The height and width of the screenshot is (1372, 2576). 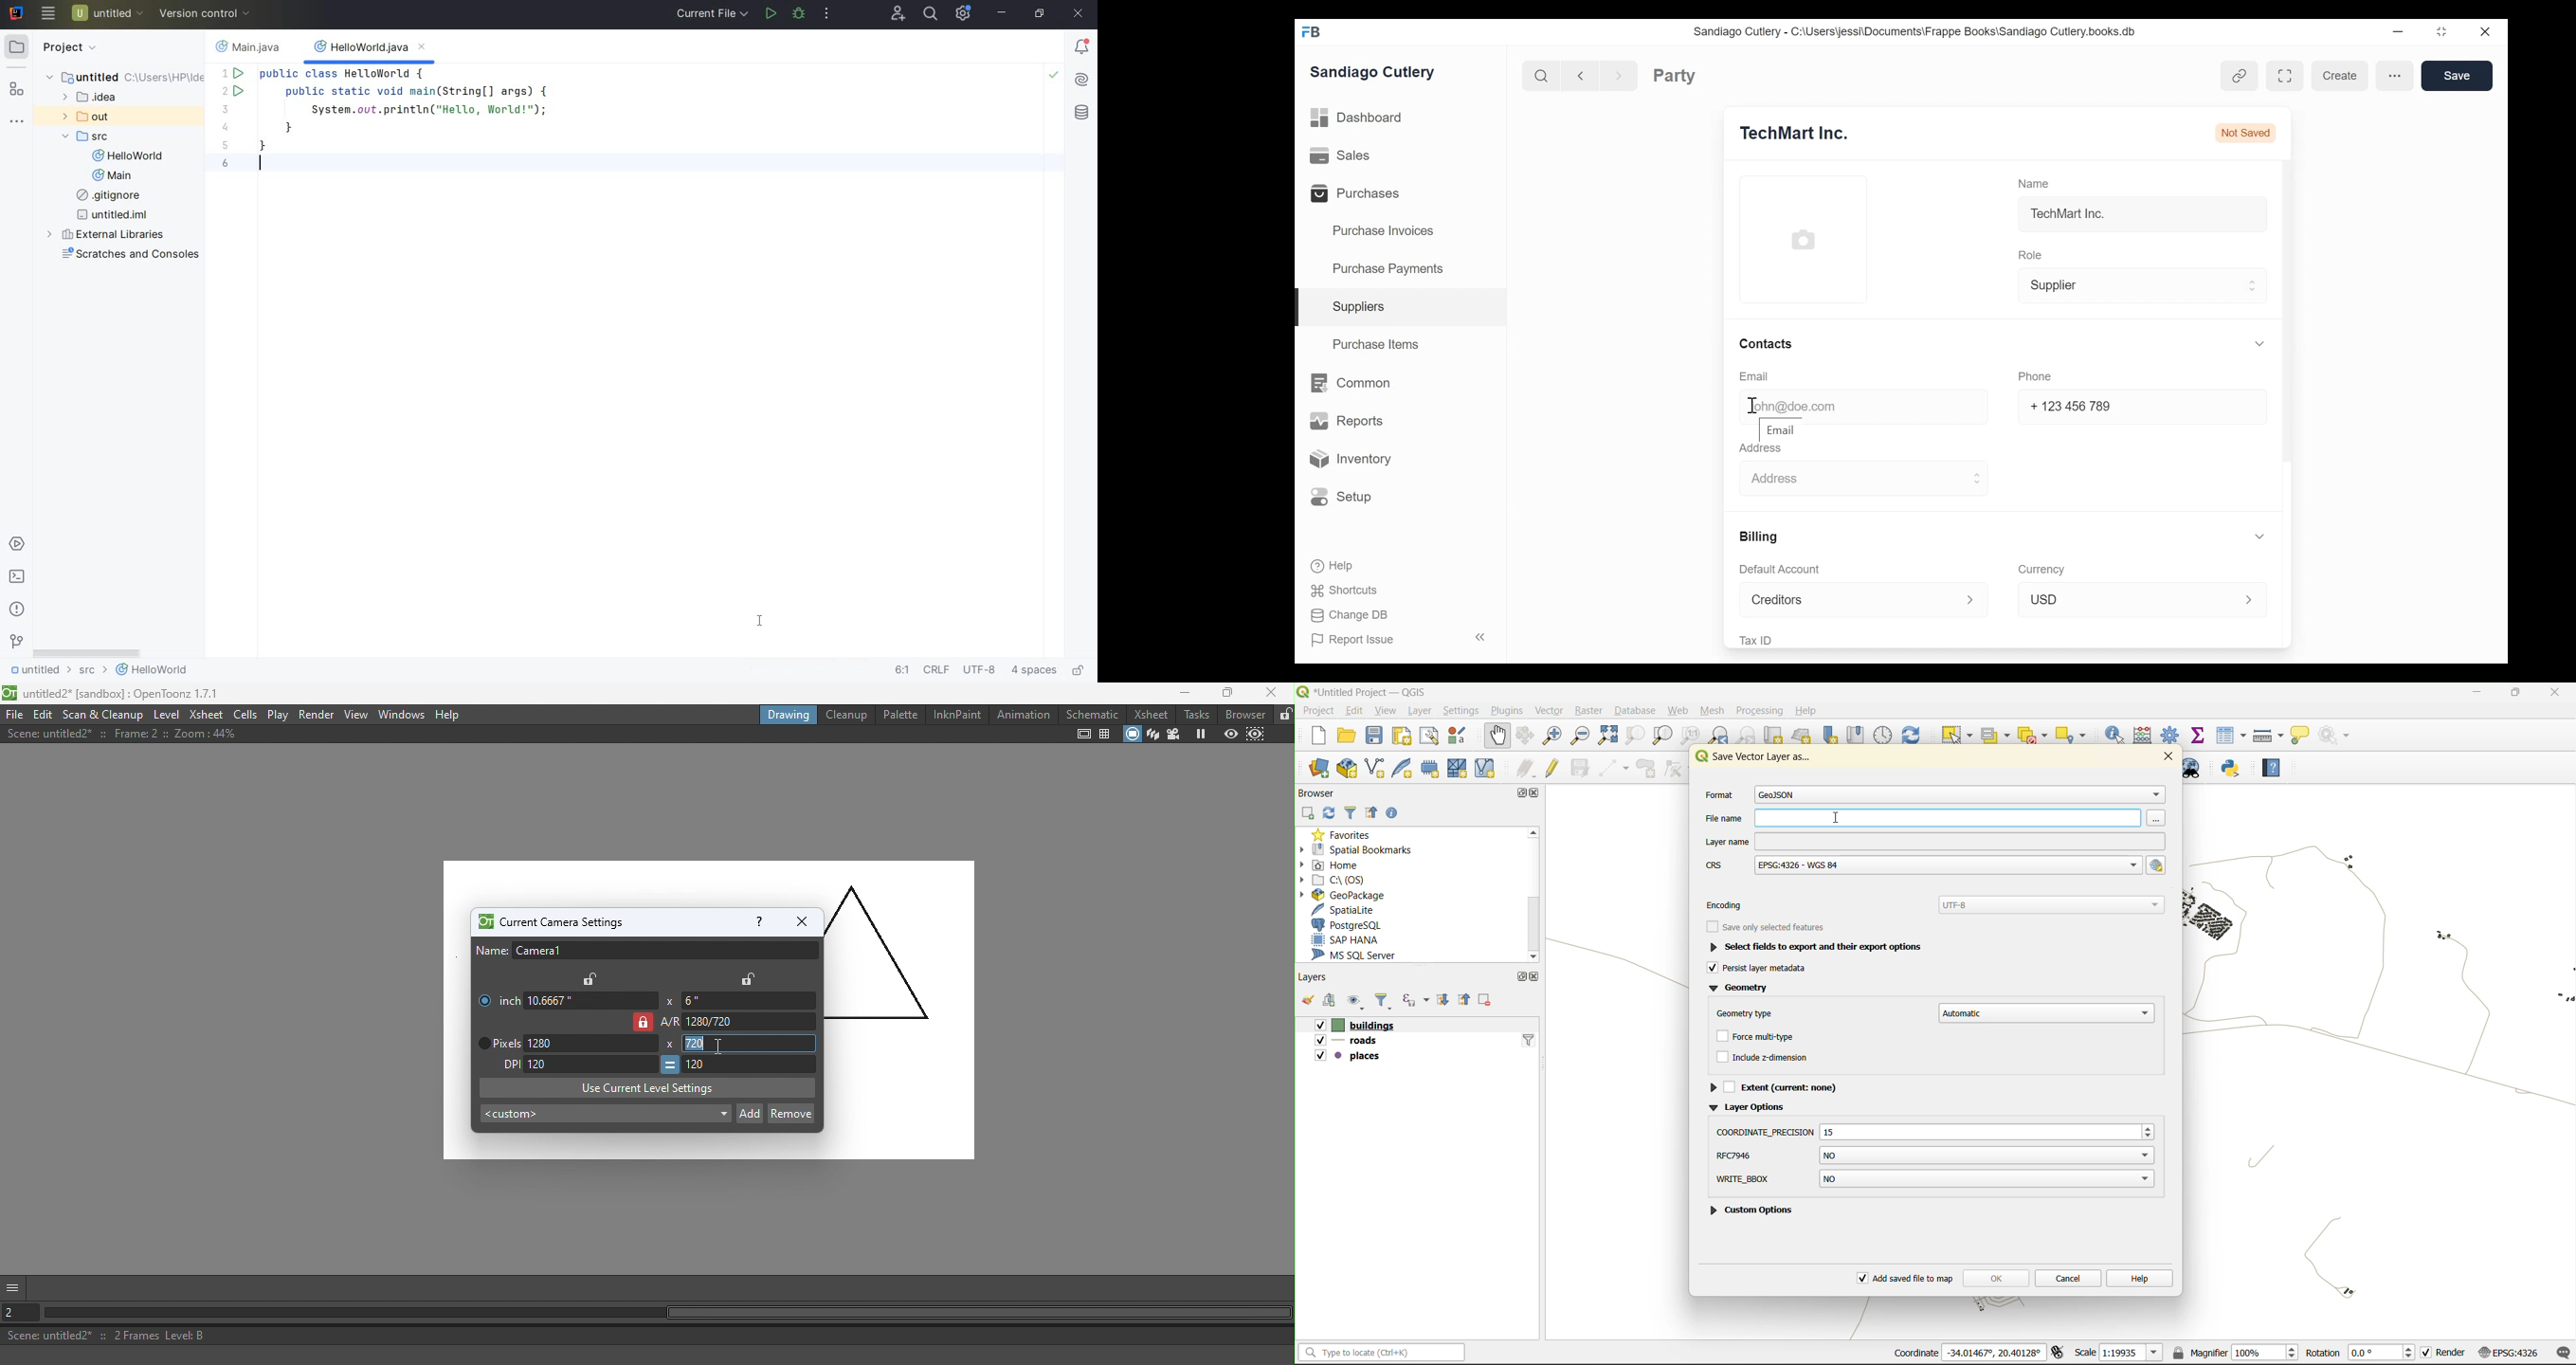 I want to click on +123 456 789, so click(x=2072, y=406).